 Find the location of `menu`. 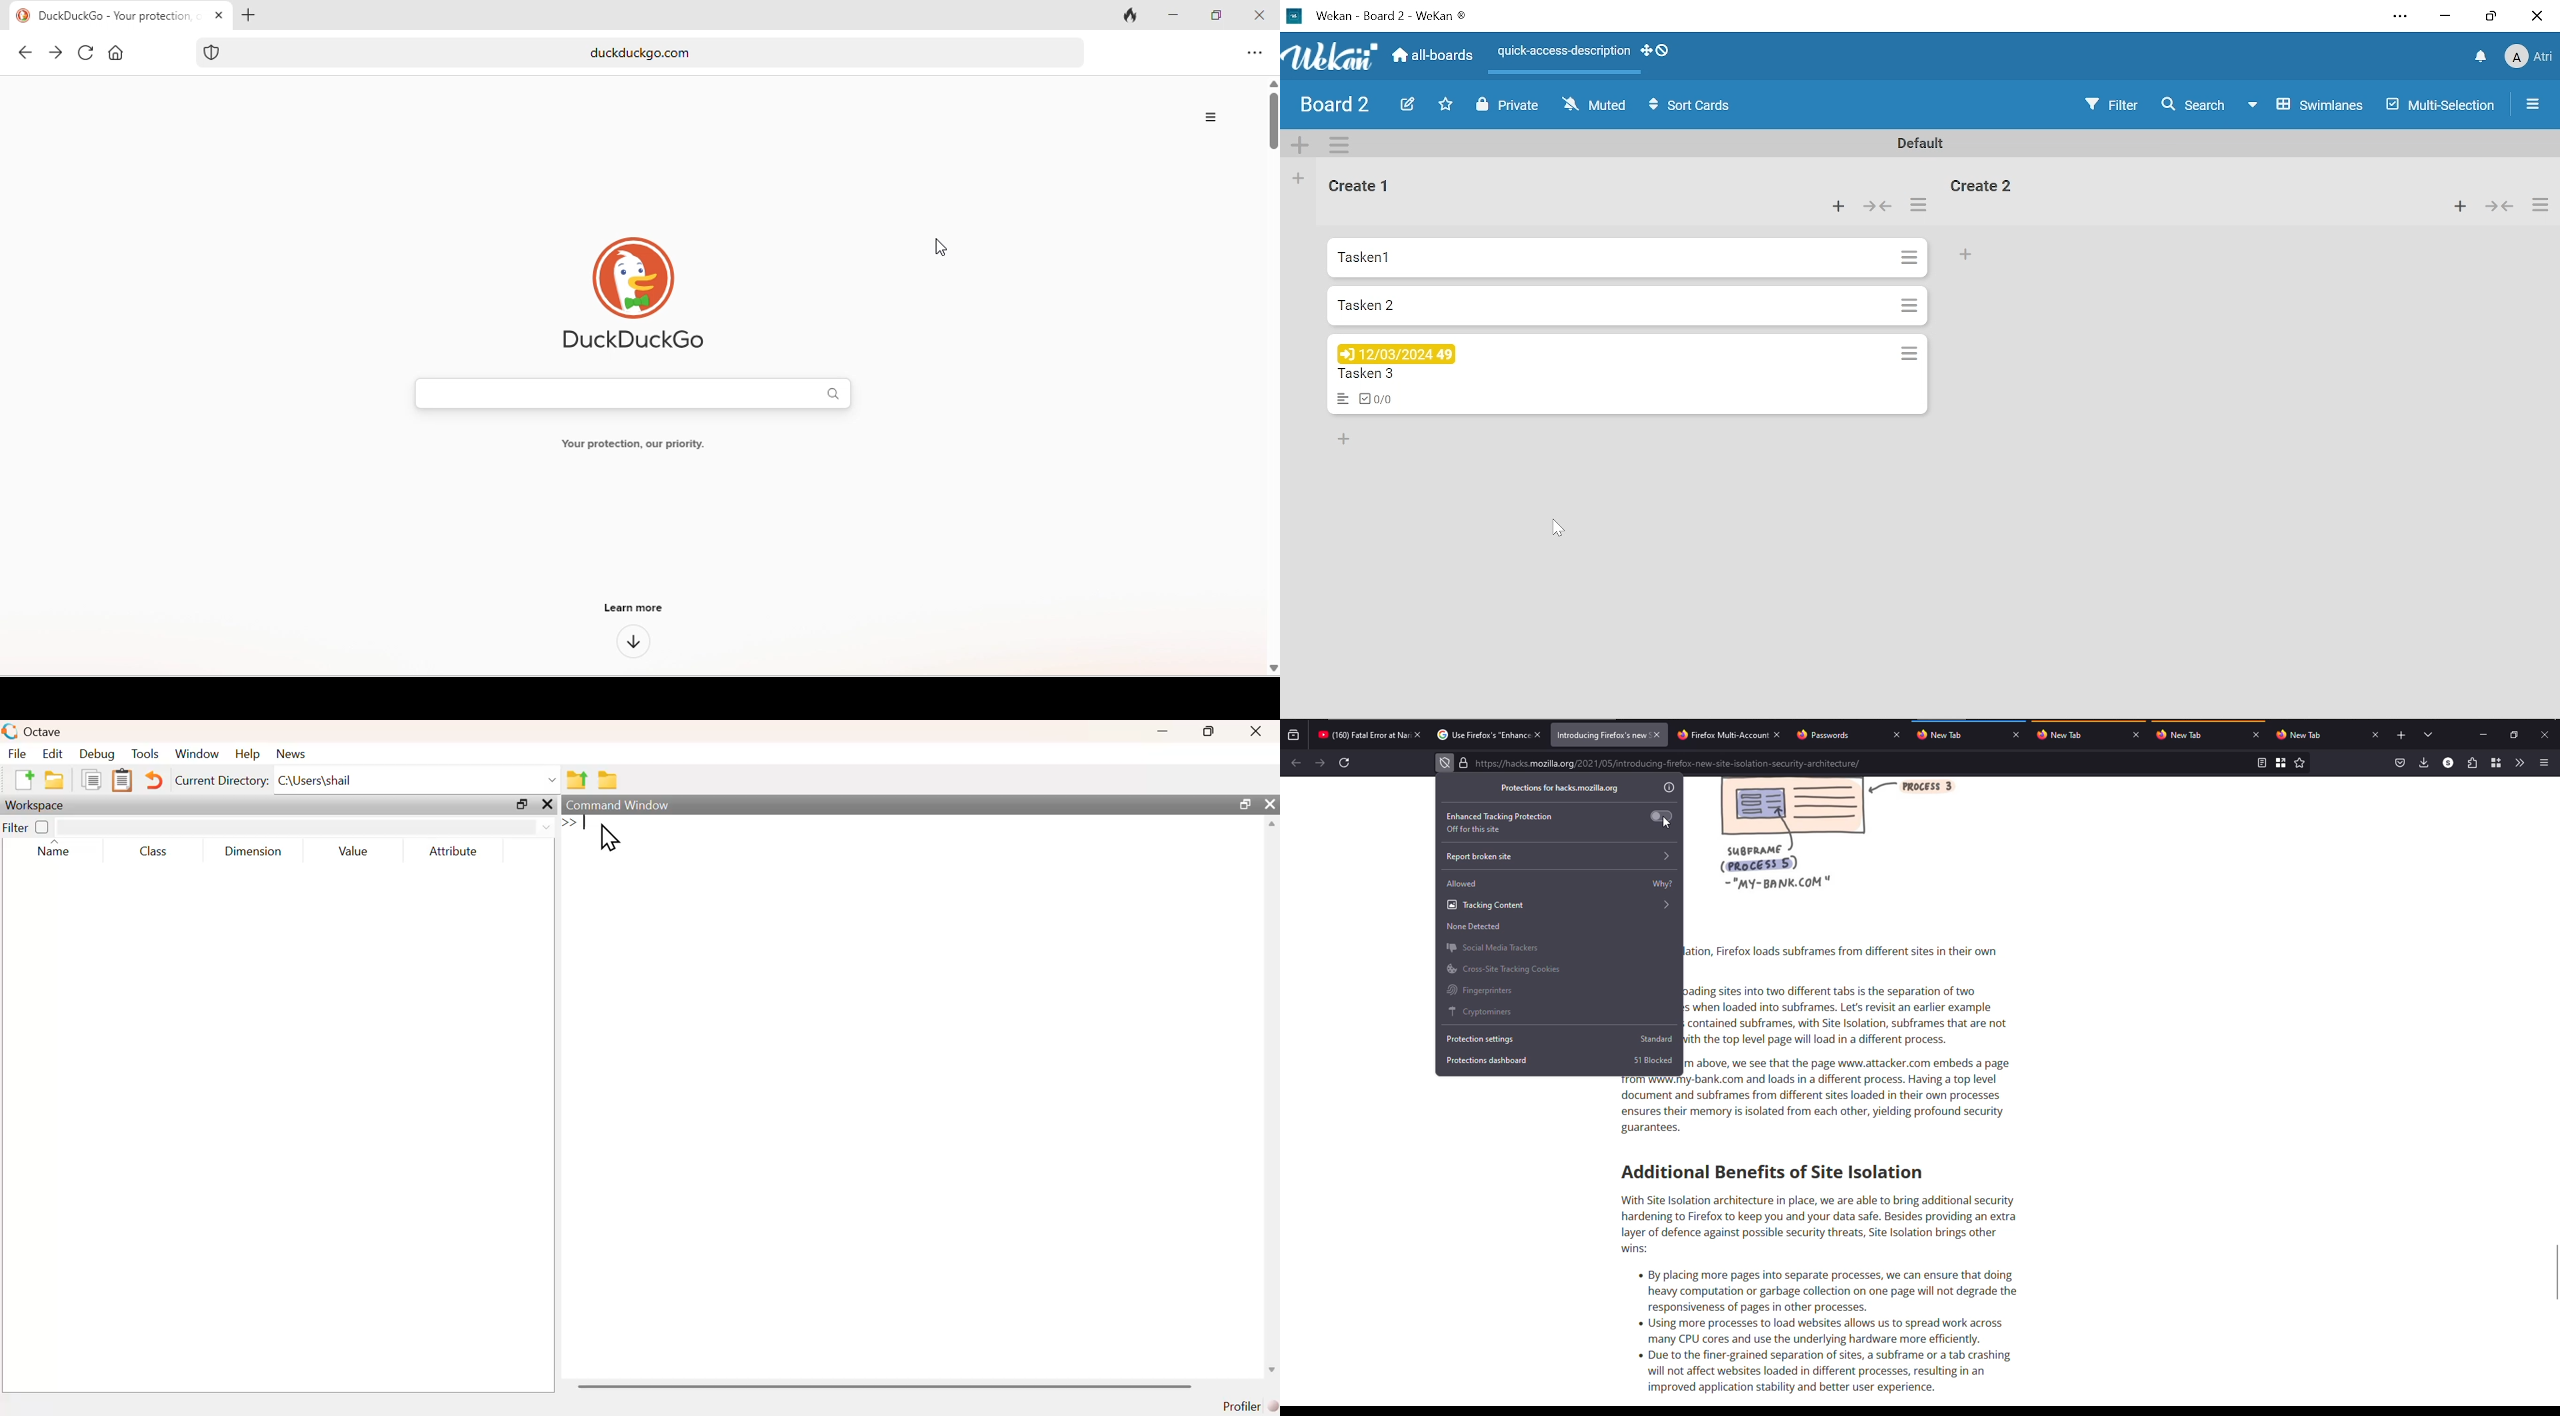

menu is located at coordinates (2545, 762).